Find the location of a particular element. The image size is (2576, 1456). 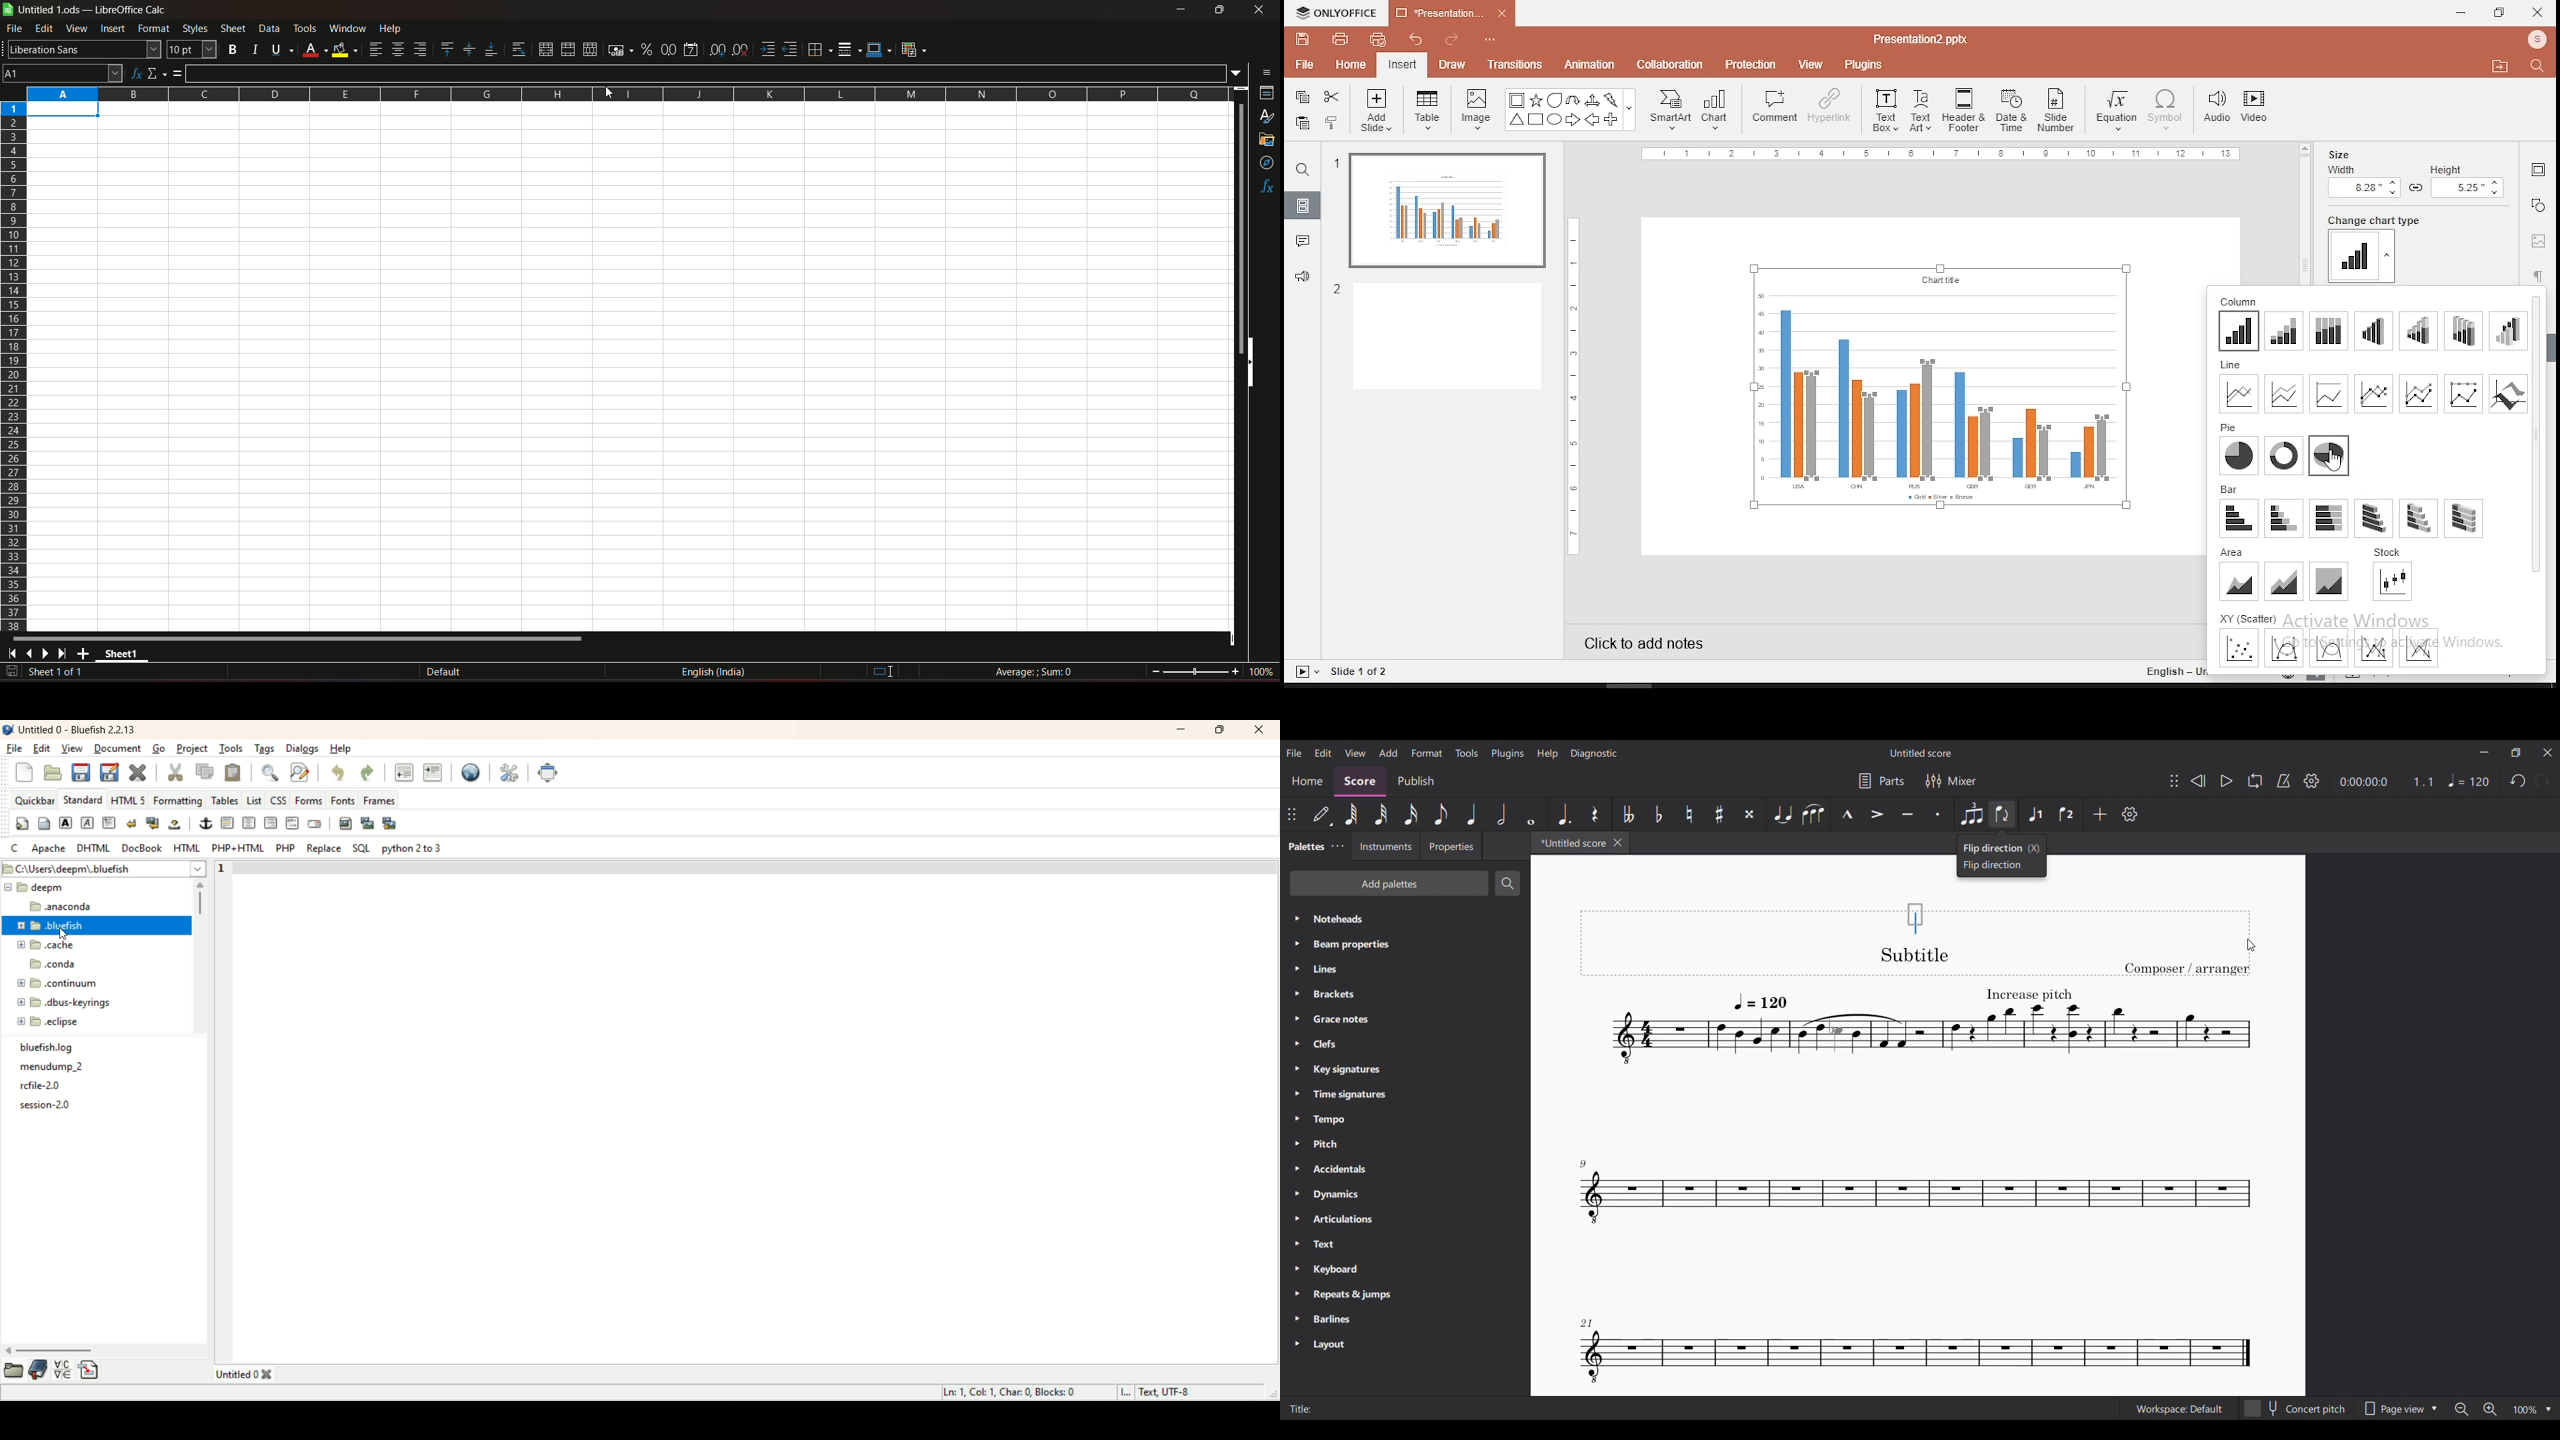

slide settings is located at coordinates (2536, 169).